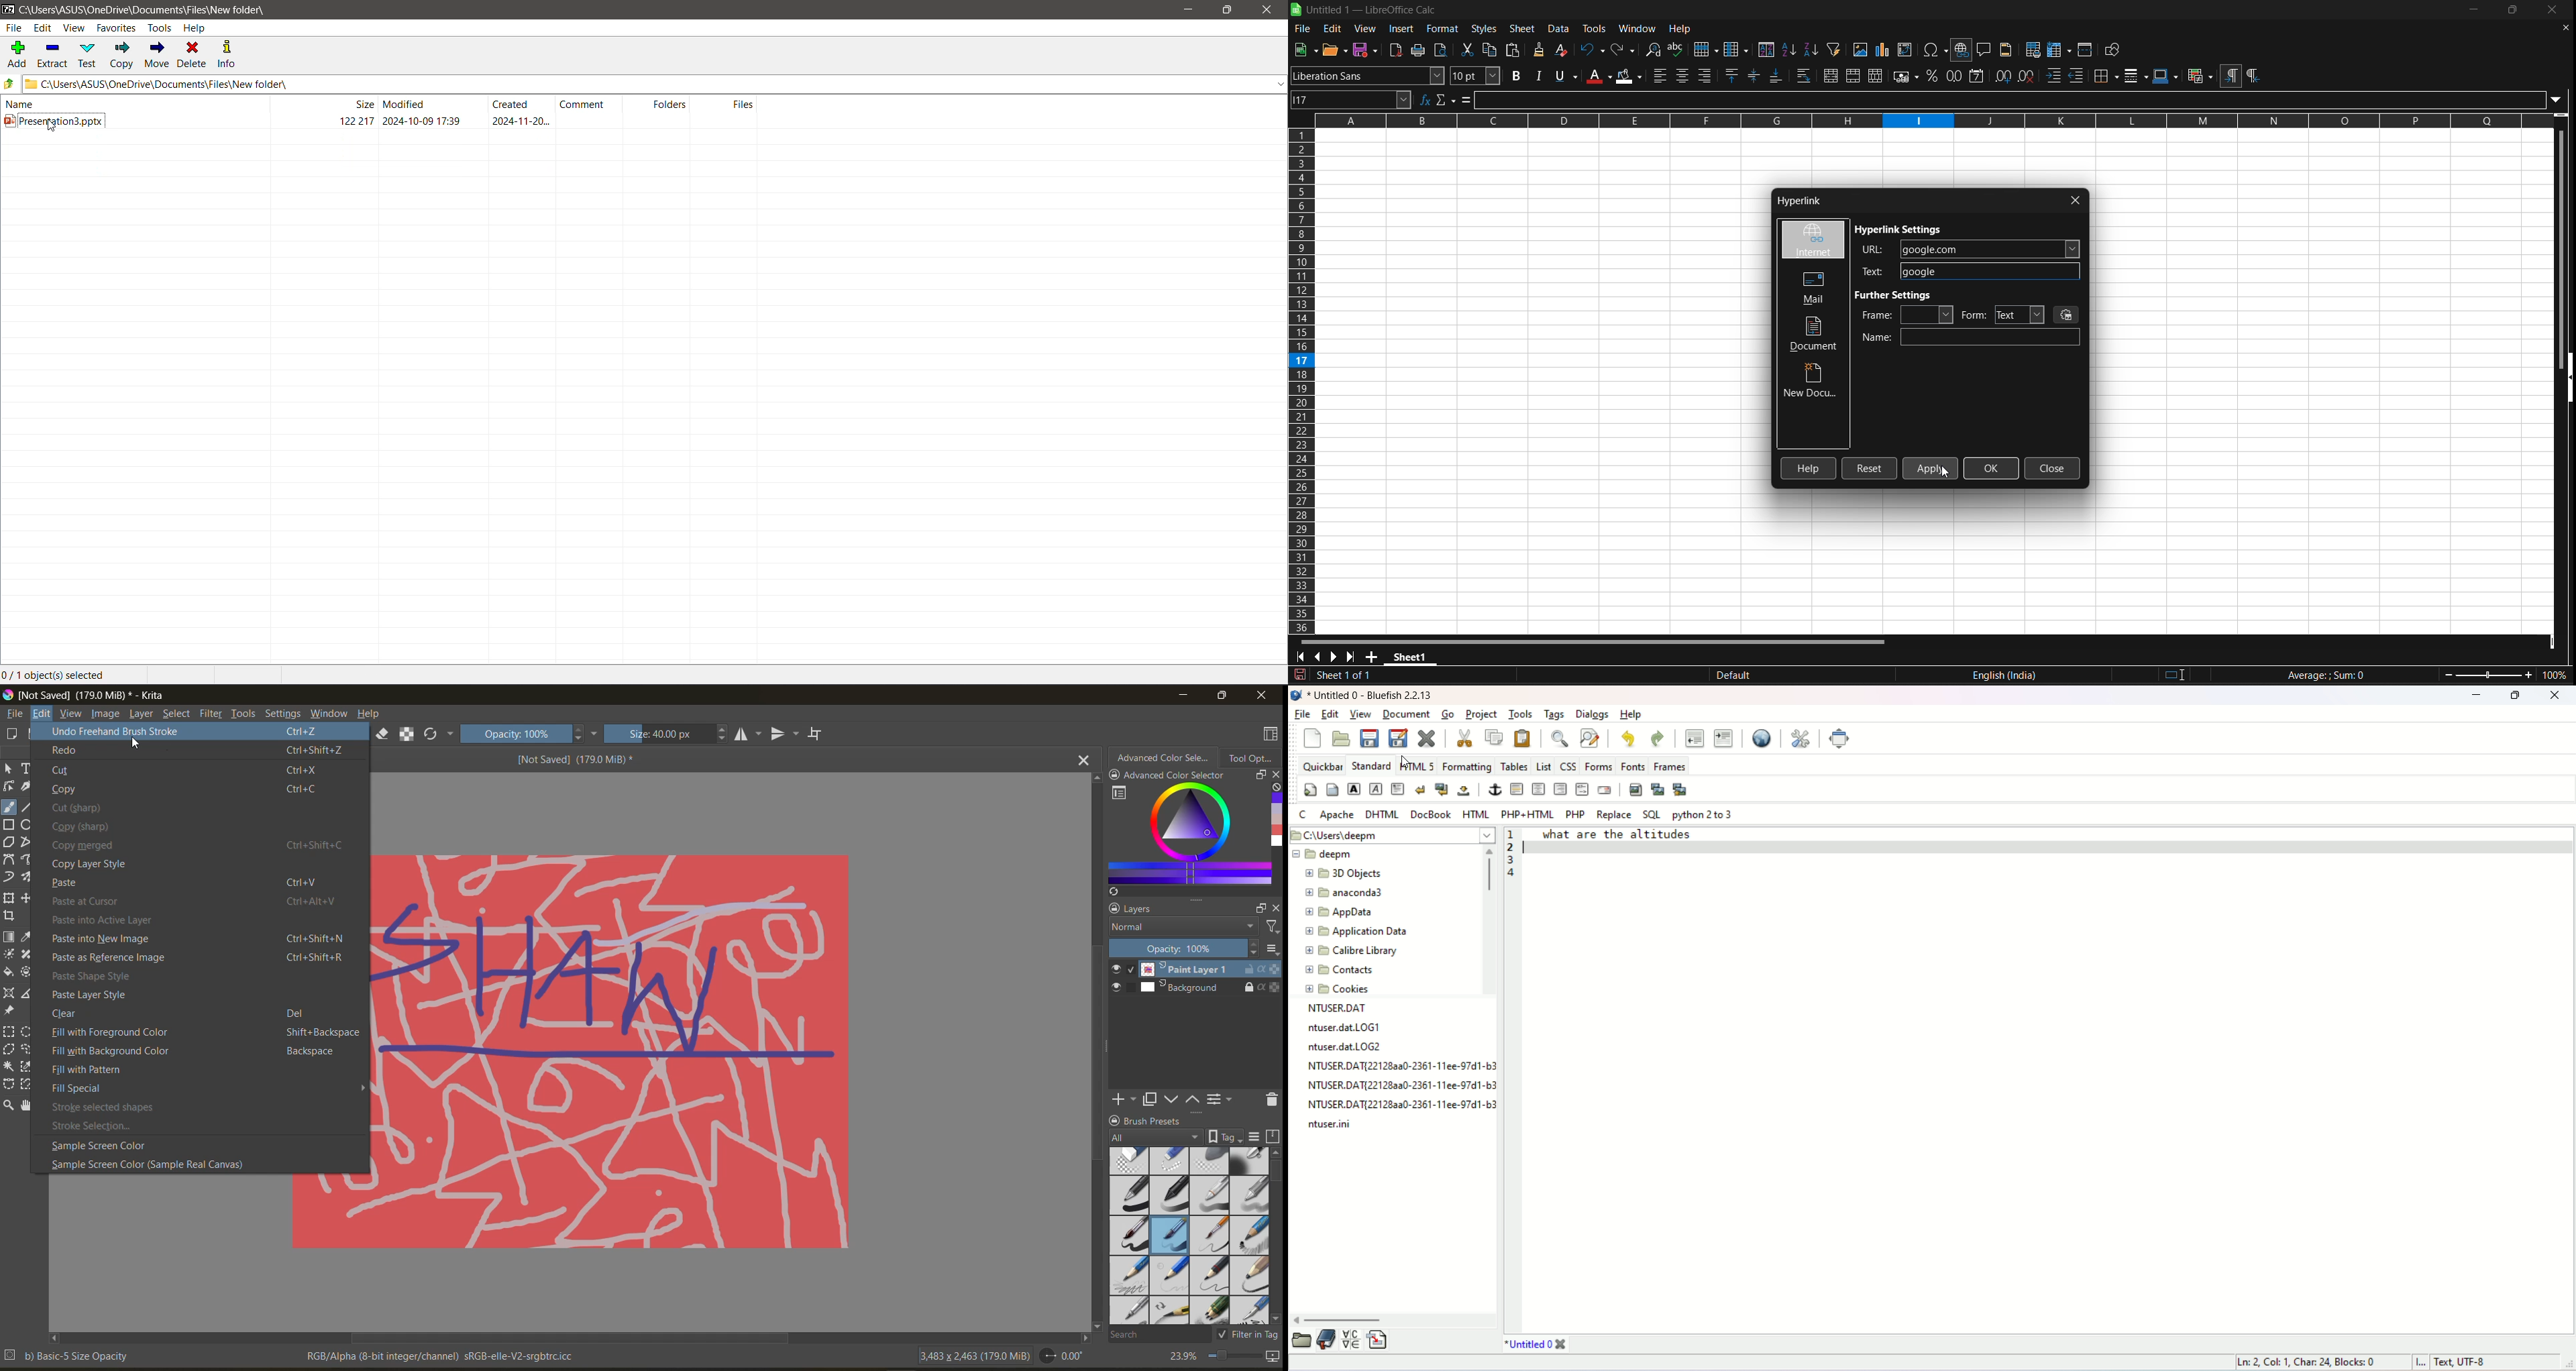 Image resolution: width=2576 pixels, height=1372 pixels. I want to click on non-breaking space, so click(1462, 791).